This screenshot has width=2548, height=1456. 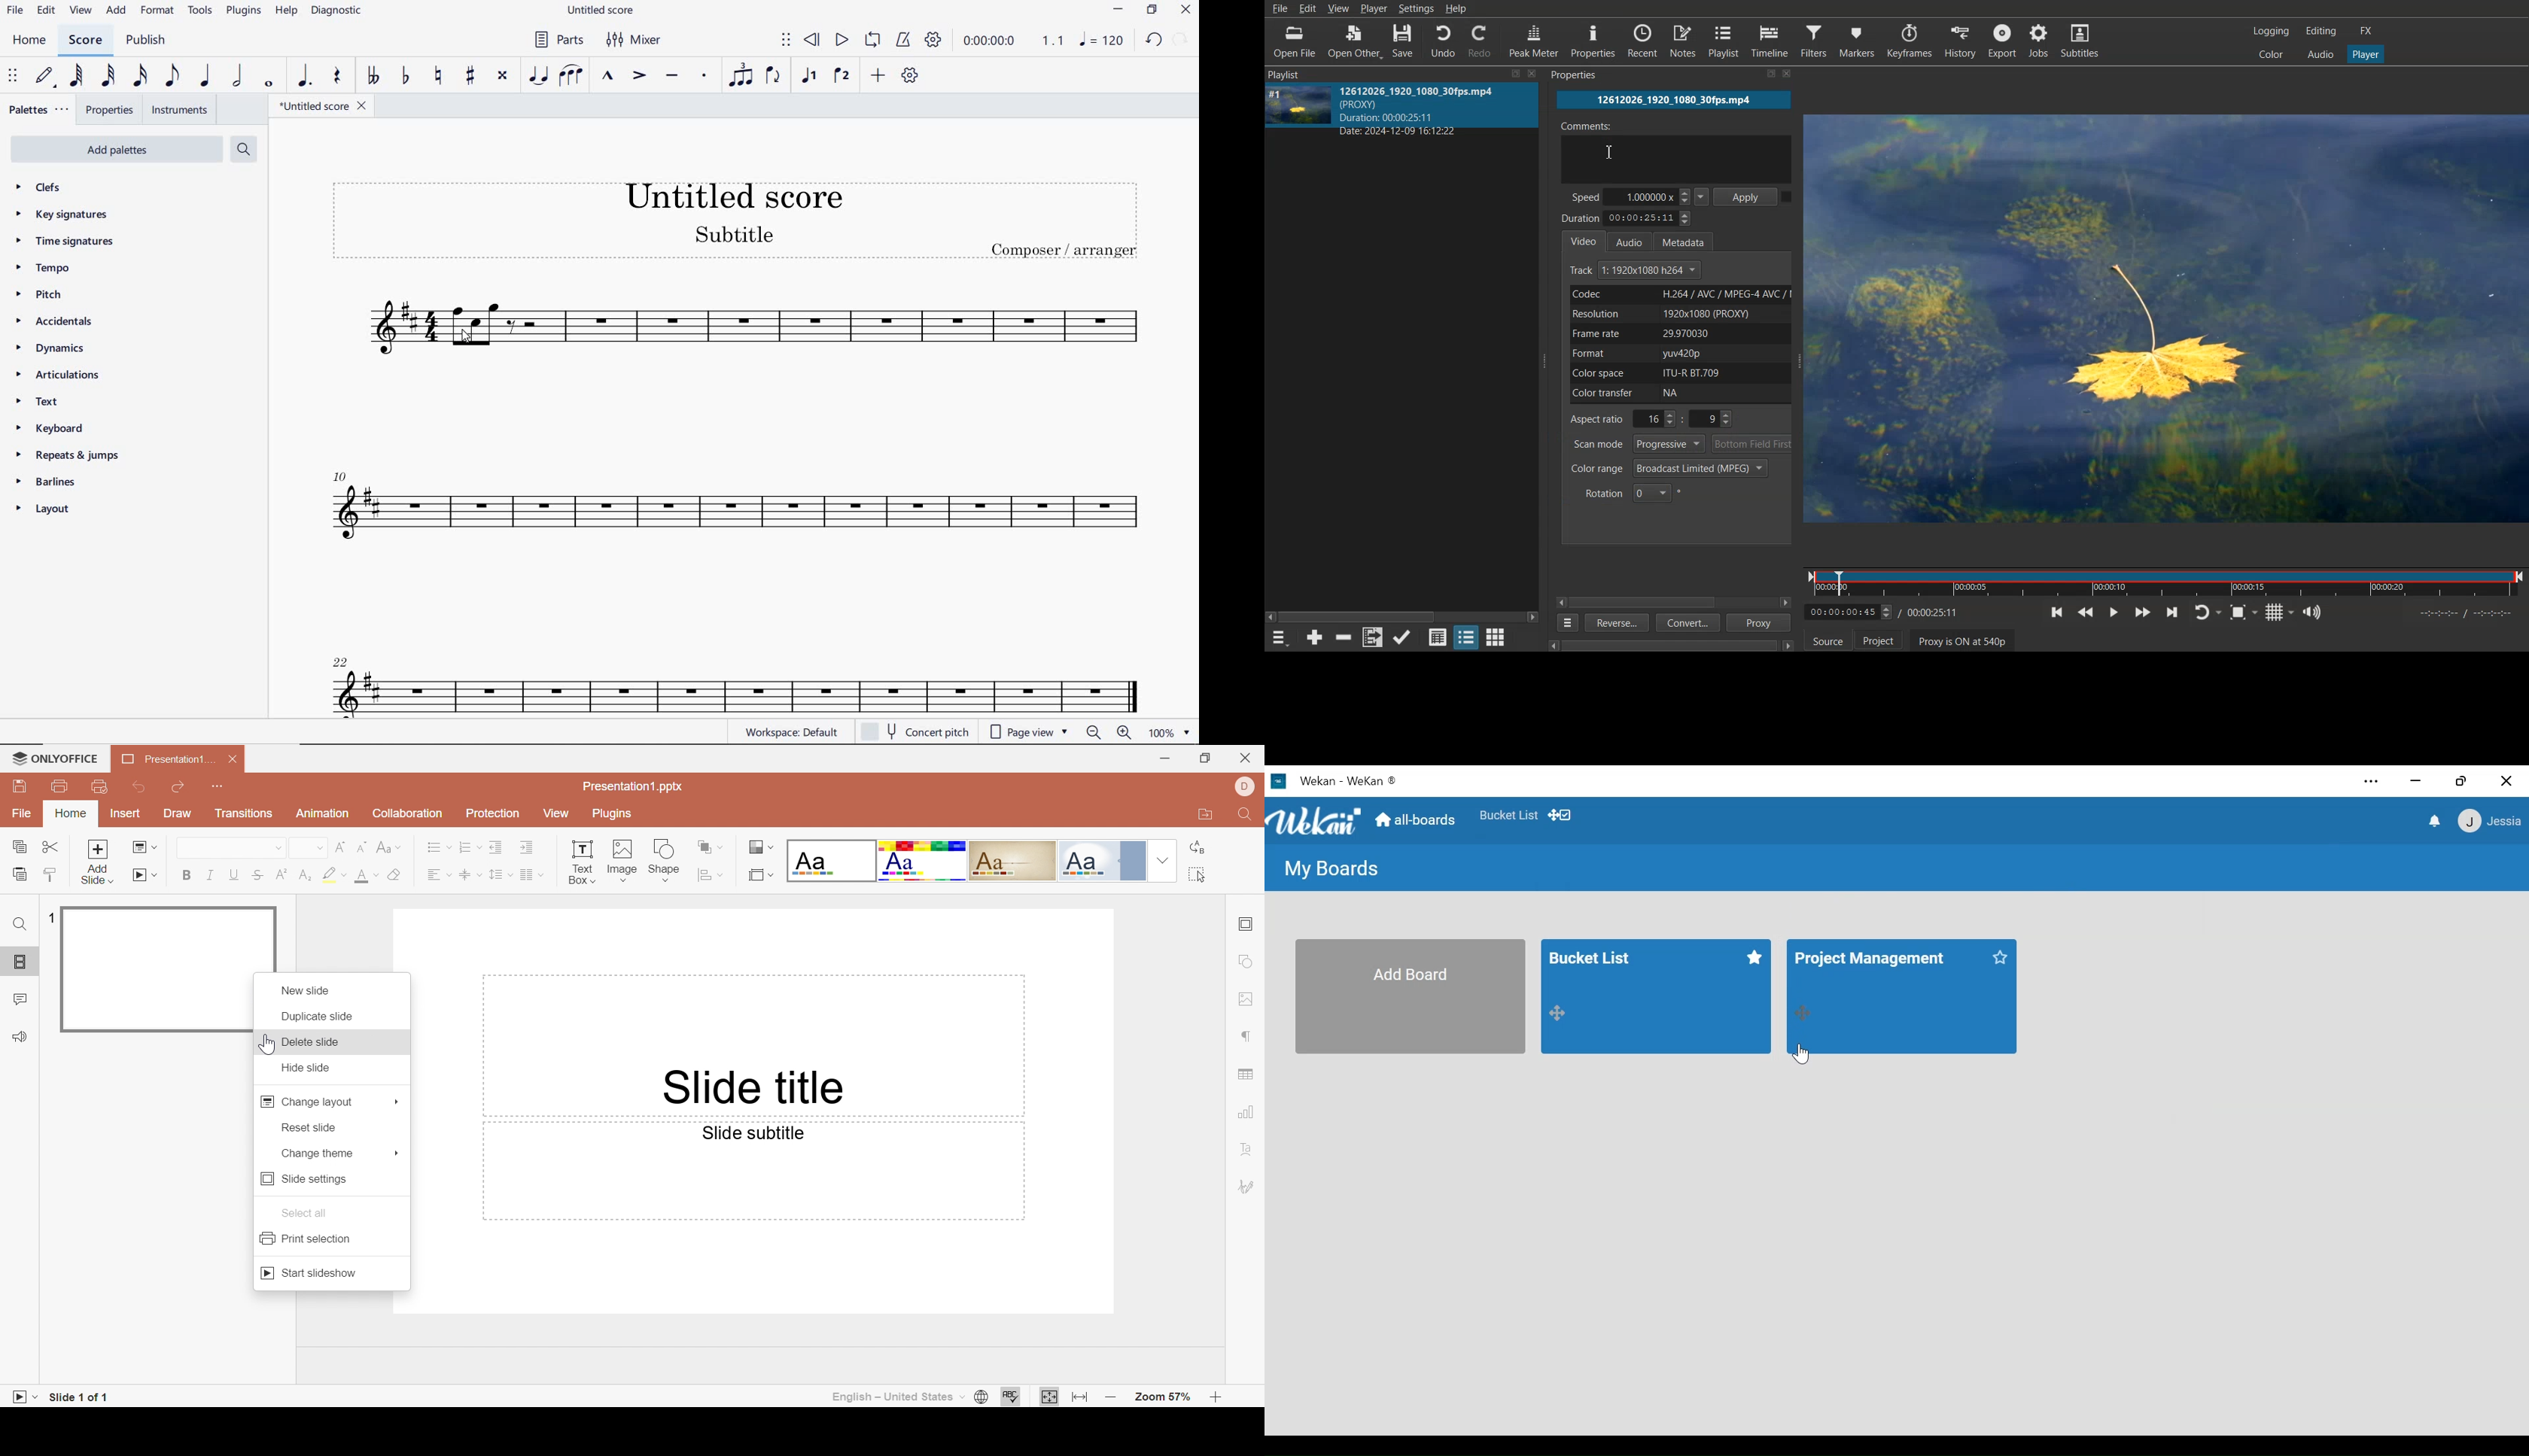 What do you see at coordinates (722, 846) in the screenshot?
I see `Drop Down` at bounding box center [722, 846].